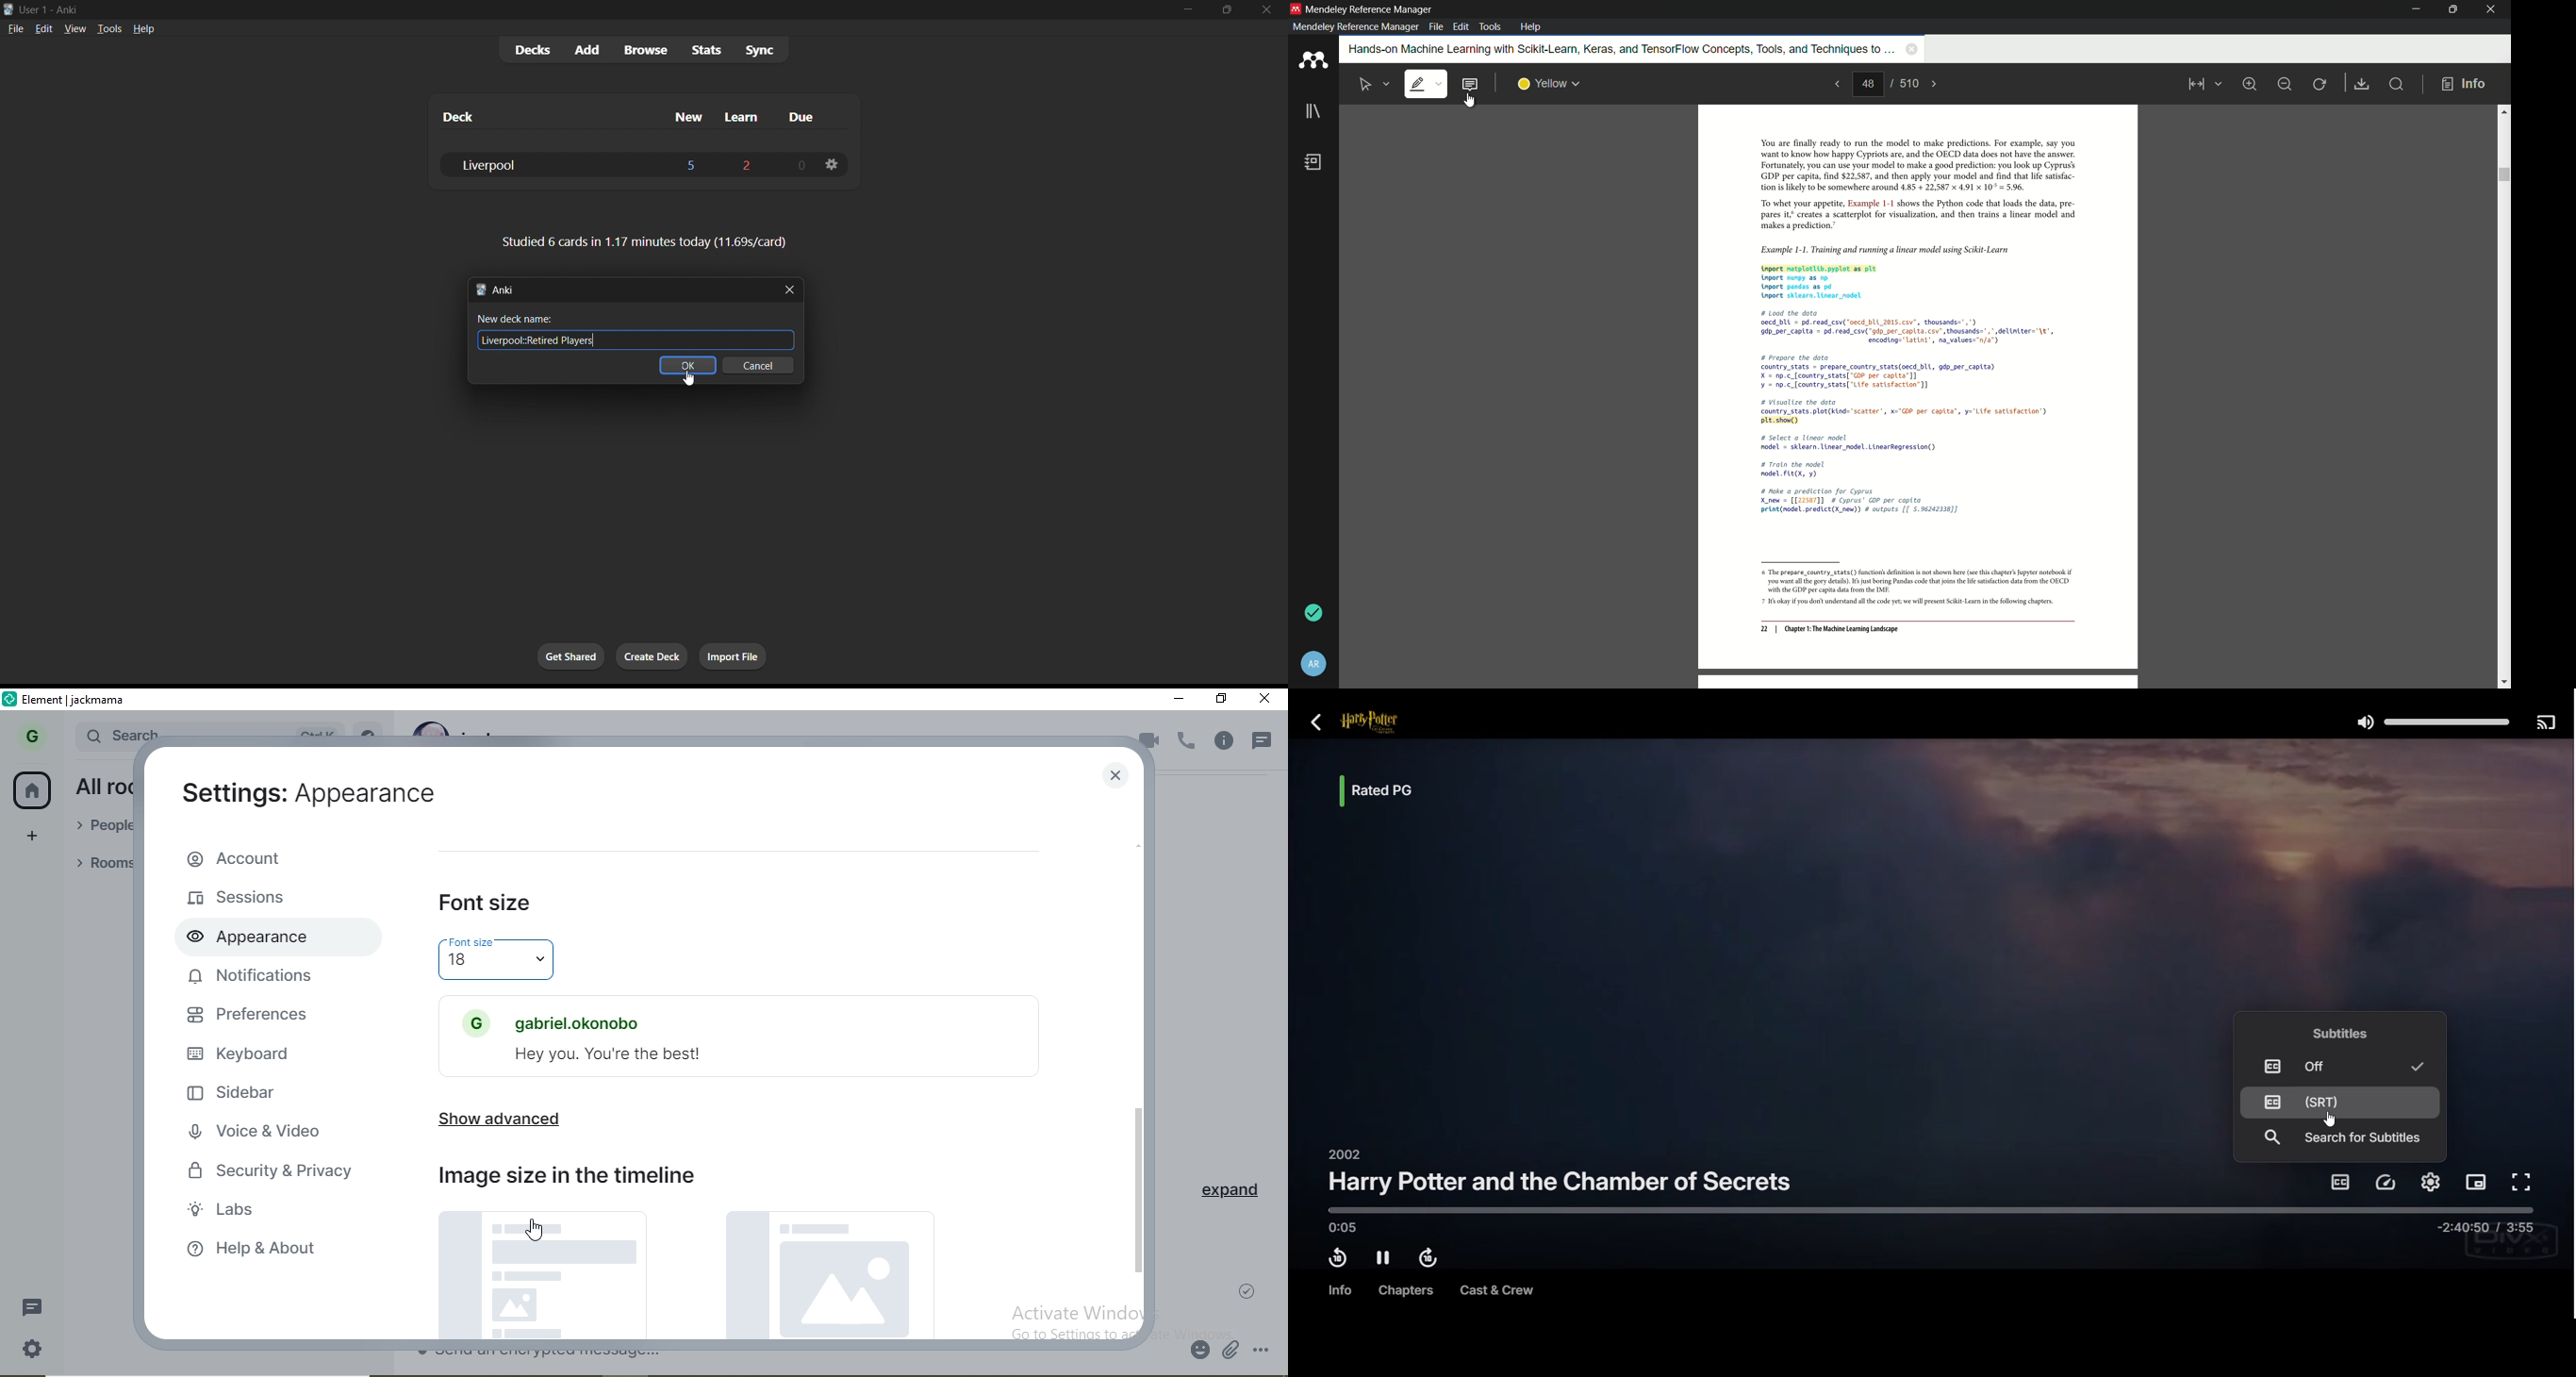 Image resolution: width=2576 pixels, height=1400 pixels. Describe the element at coordinates (569, 10) in the screenshot. I see `title bar` at that location.